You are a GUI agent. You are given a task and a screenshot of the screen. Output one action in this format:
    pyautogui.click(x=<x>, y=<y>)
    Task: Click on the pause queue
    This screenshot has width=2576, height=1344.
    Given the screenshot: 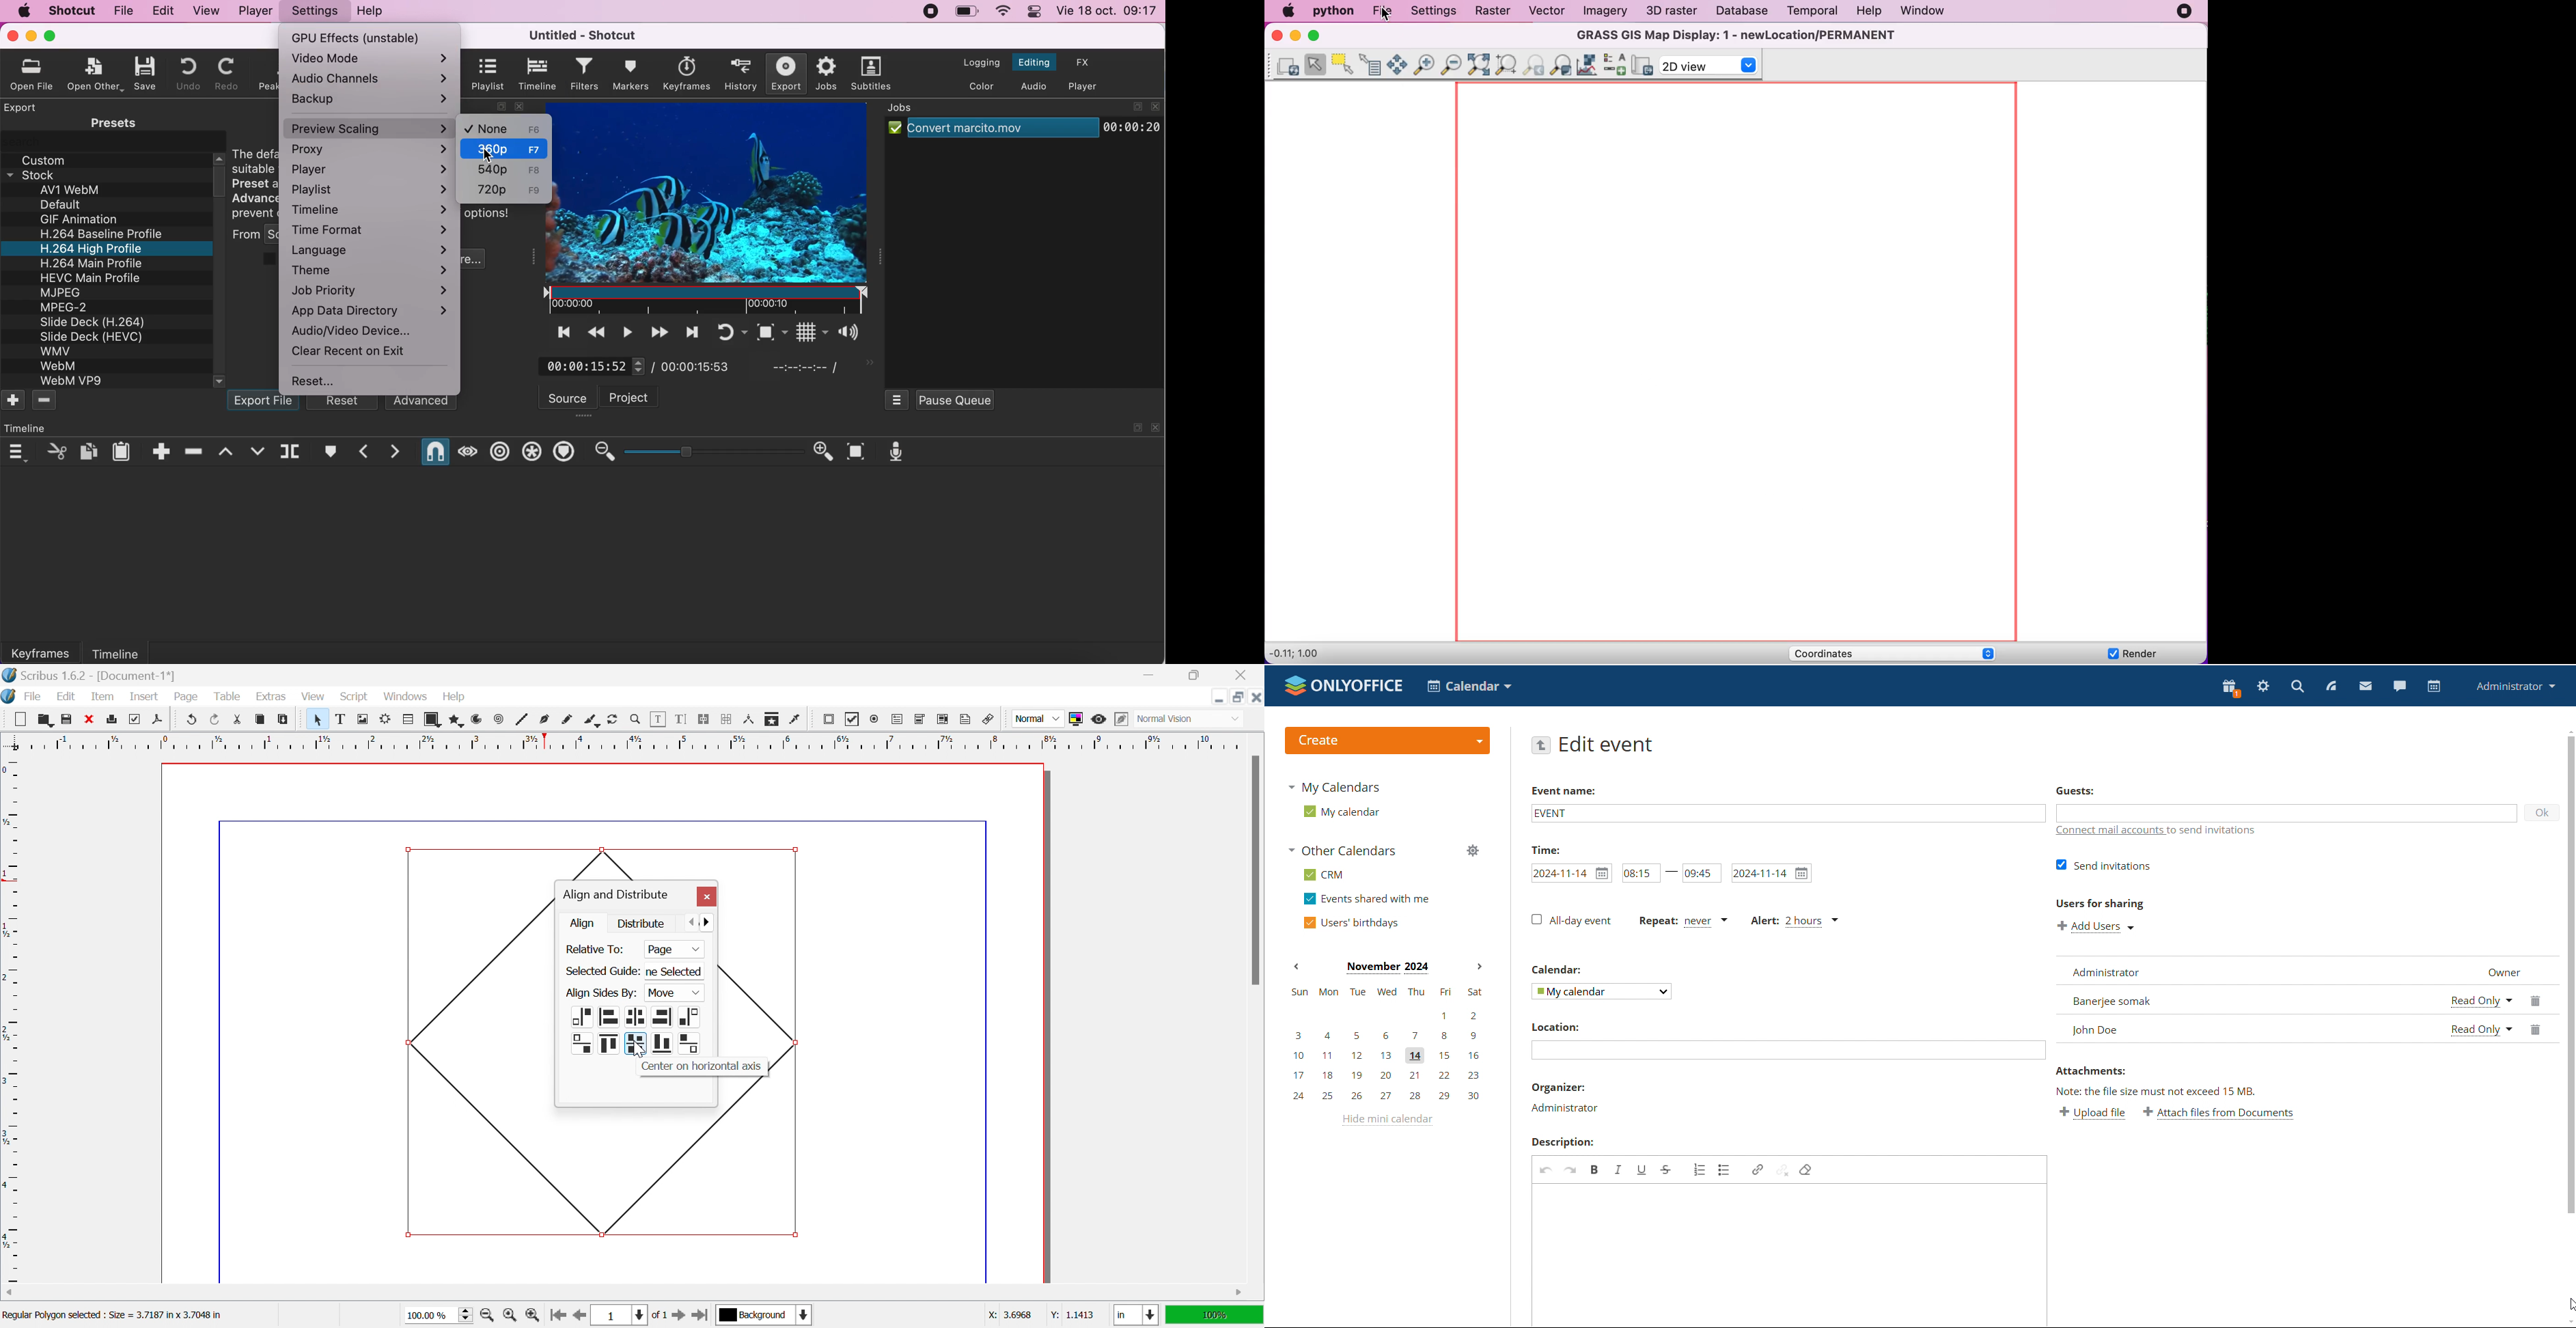 What is the action you would take?
    pyautogui.click(x=954, y=399)
    